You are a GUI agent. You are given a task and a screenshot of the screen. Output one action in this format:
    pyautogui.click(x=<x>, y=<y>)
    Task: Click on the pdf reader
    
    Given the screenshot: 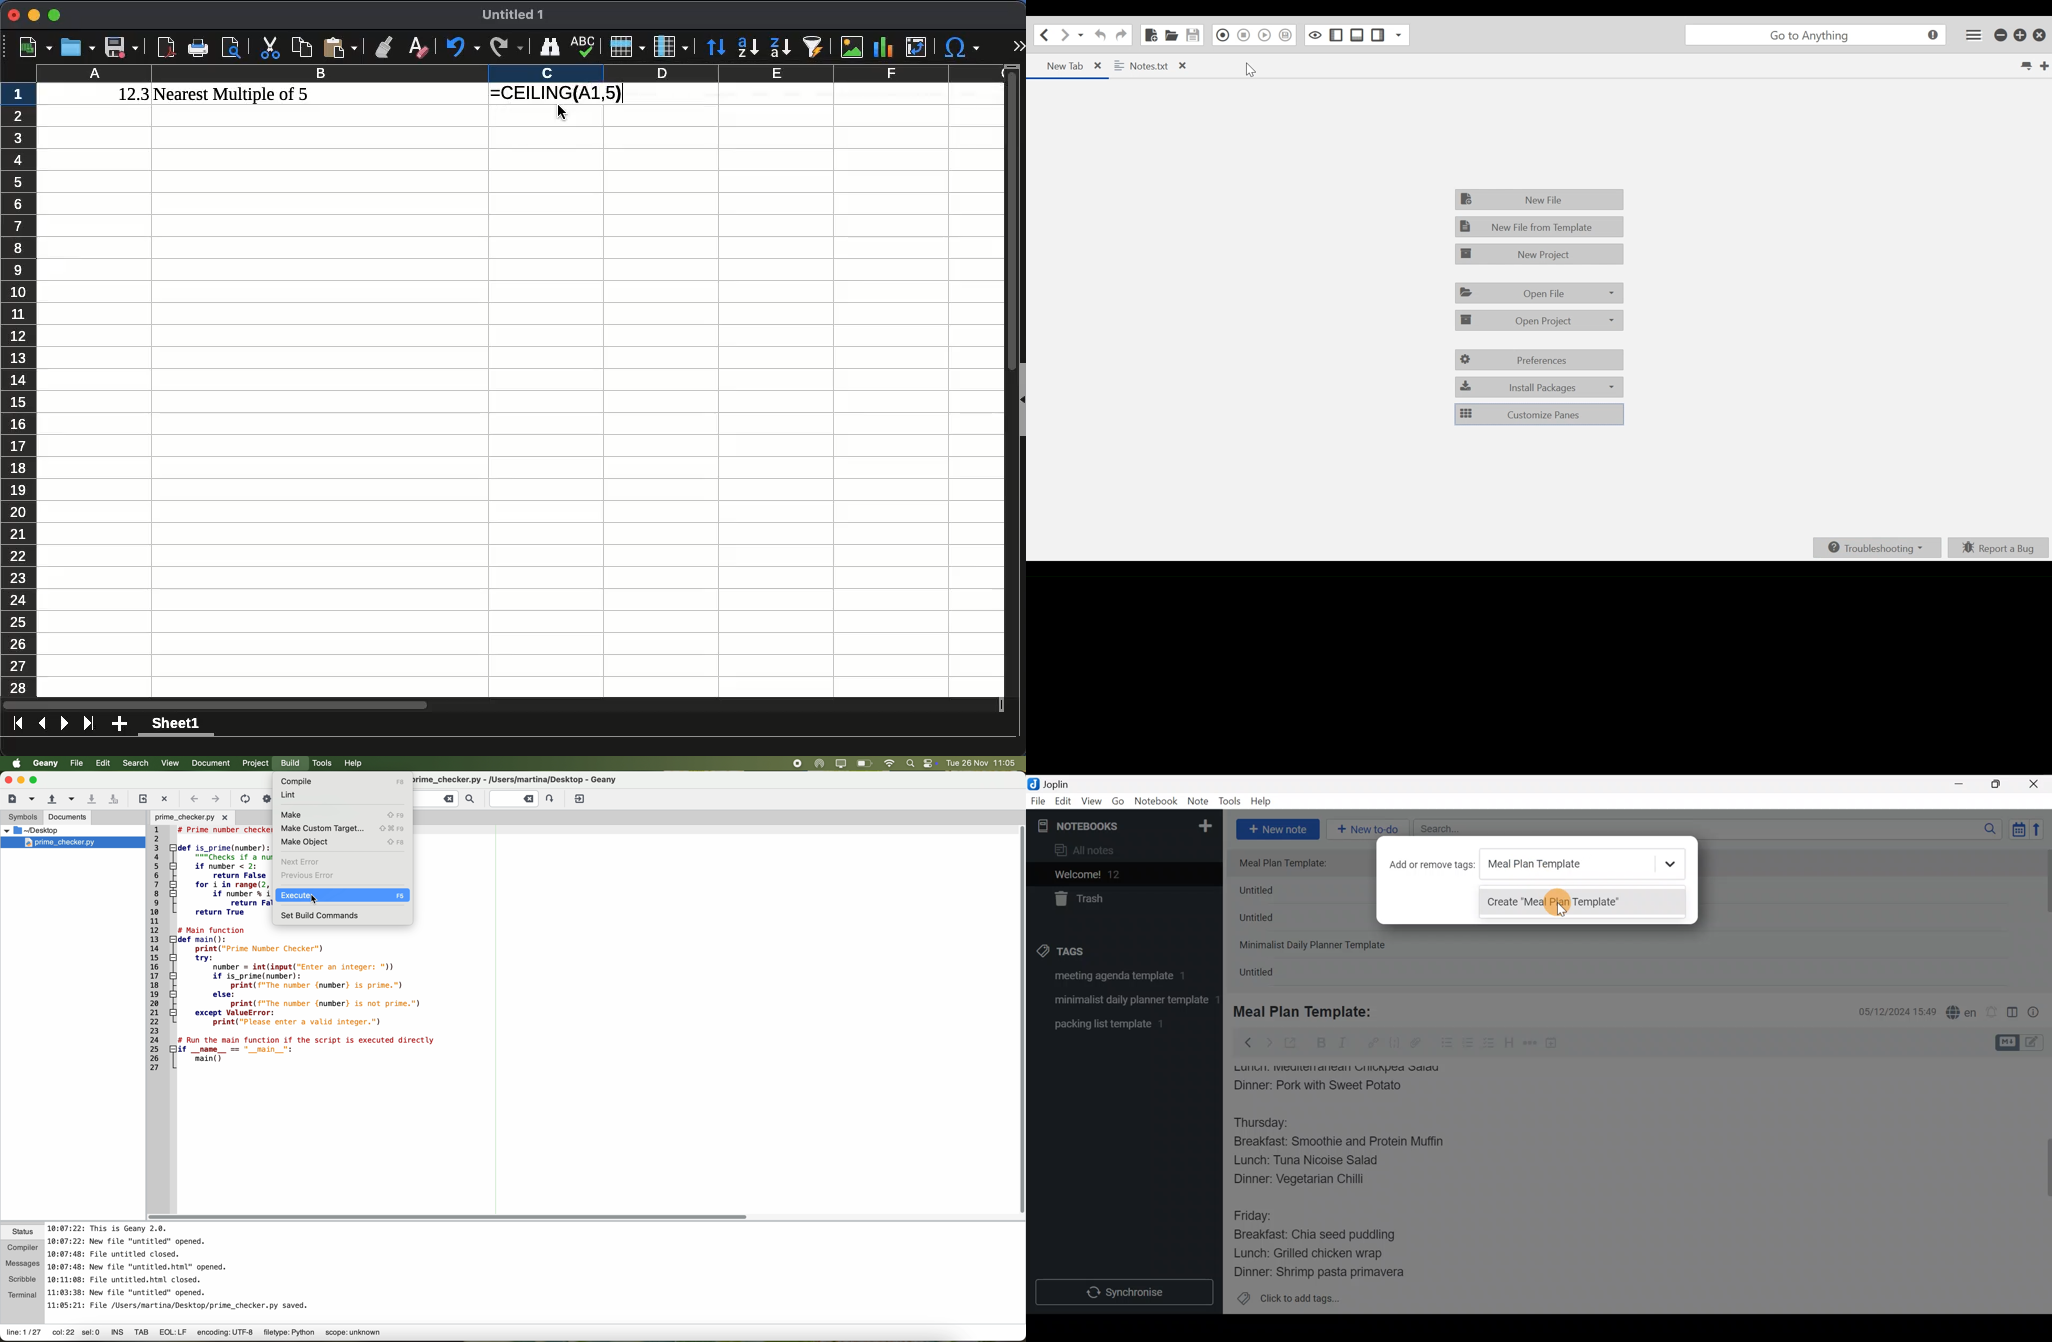 What is the action you would take?
    pyautogui.click(x=167, y=48)
    